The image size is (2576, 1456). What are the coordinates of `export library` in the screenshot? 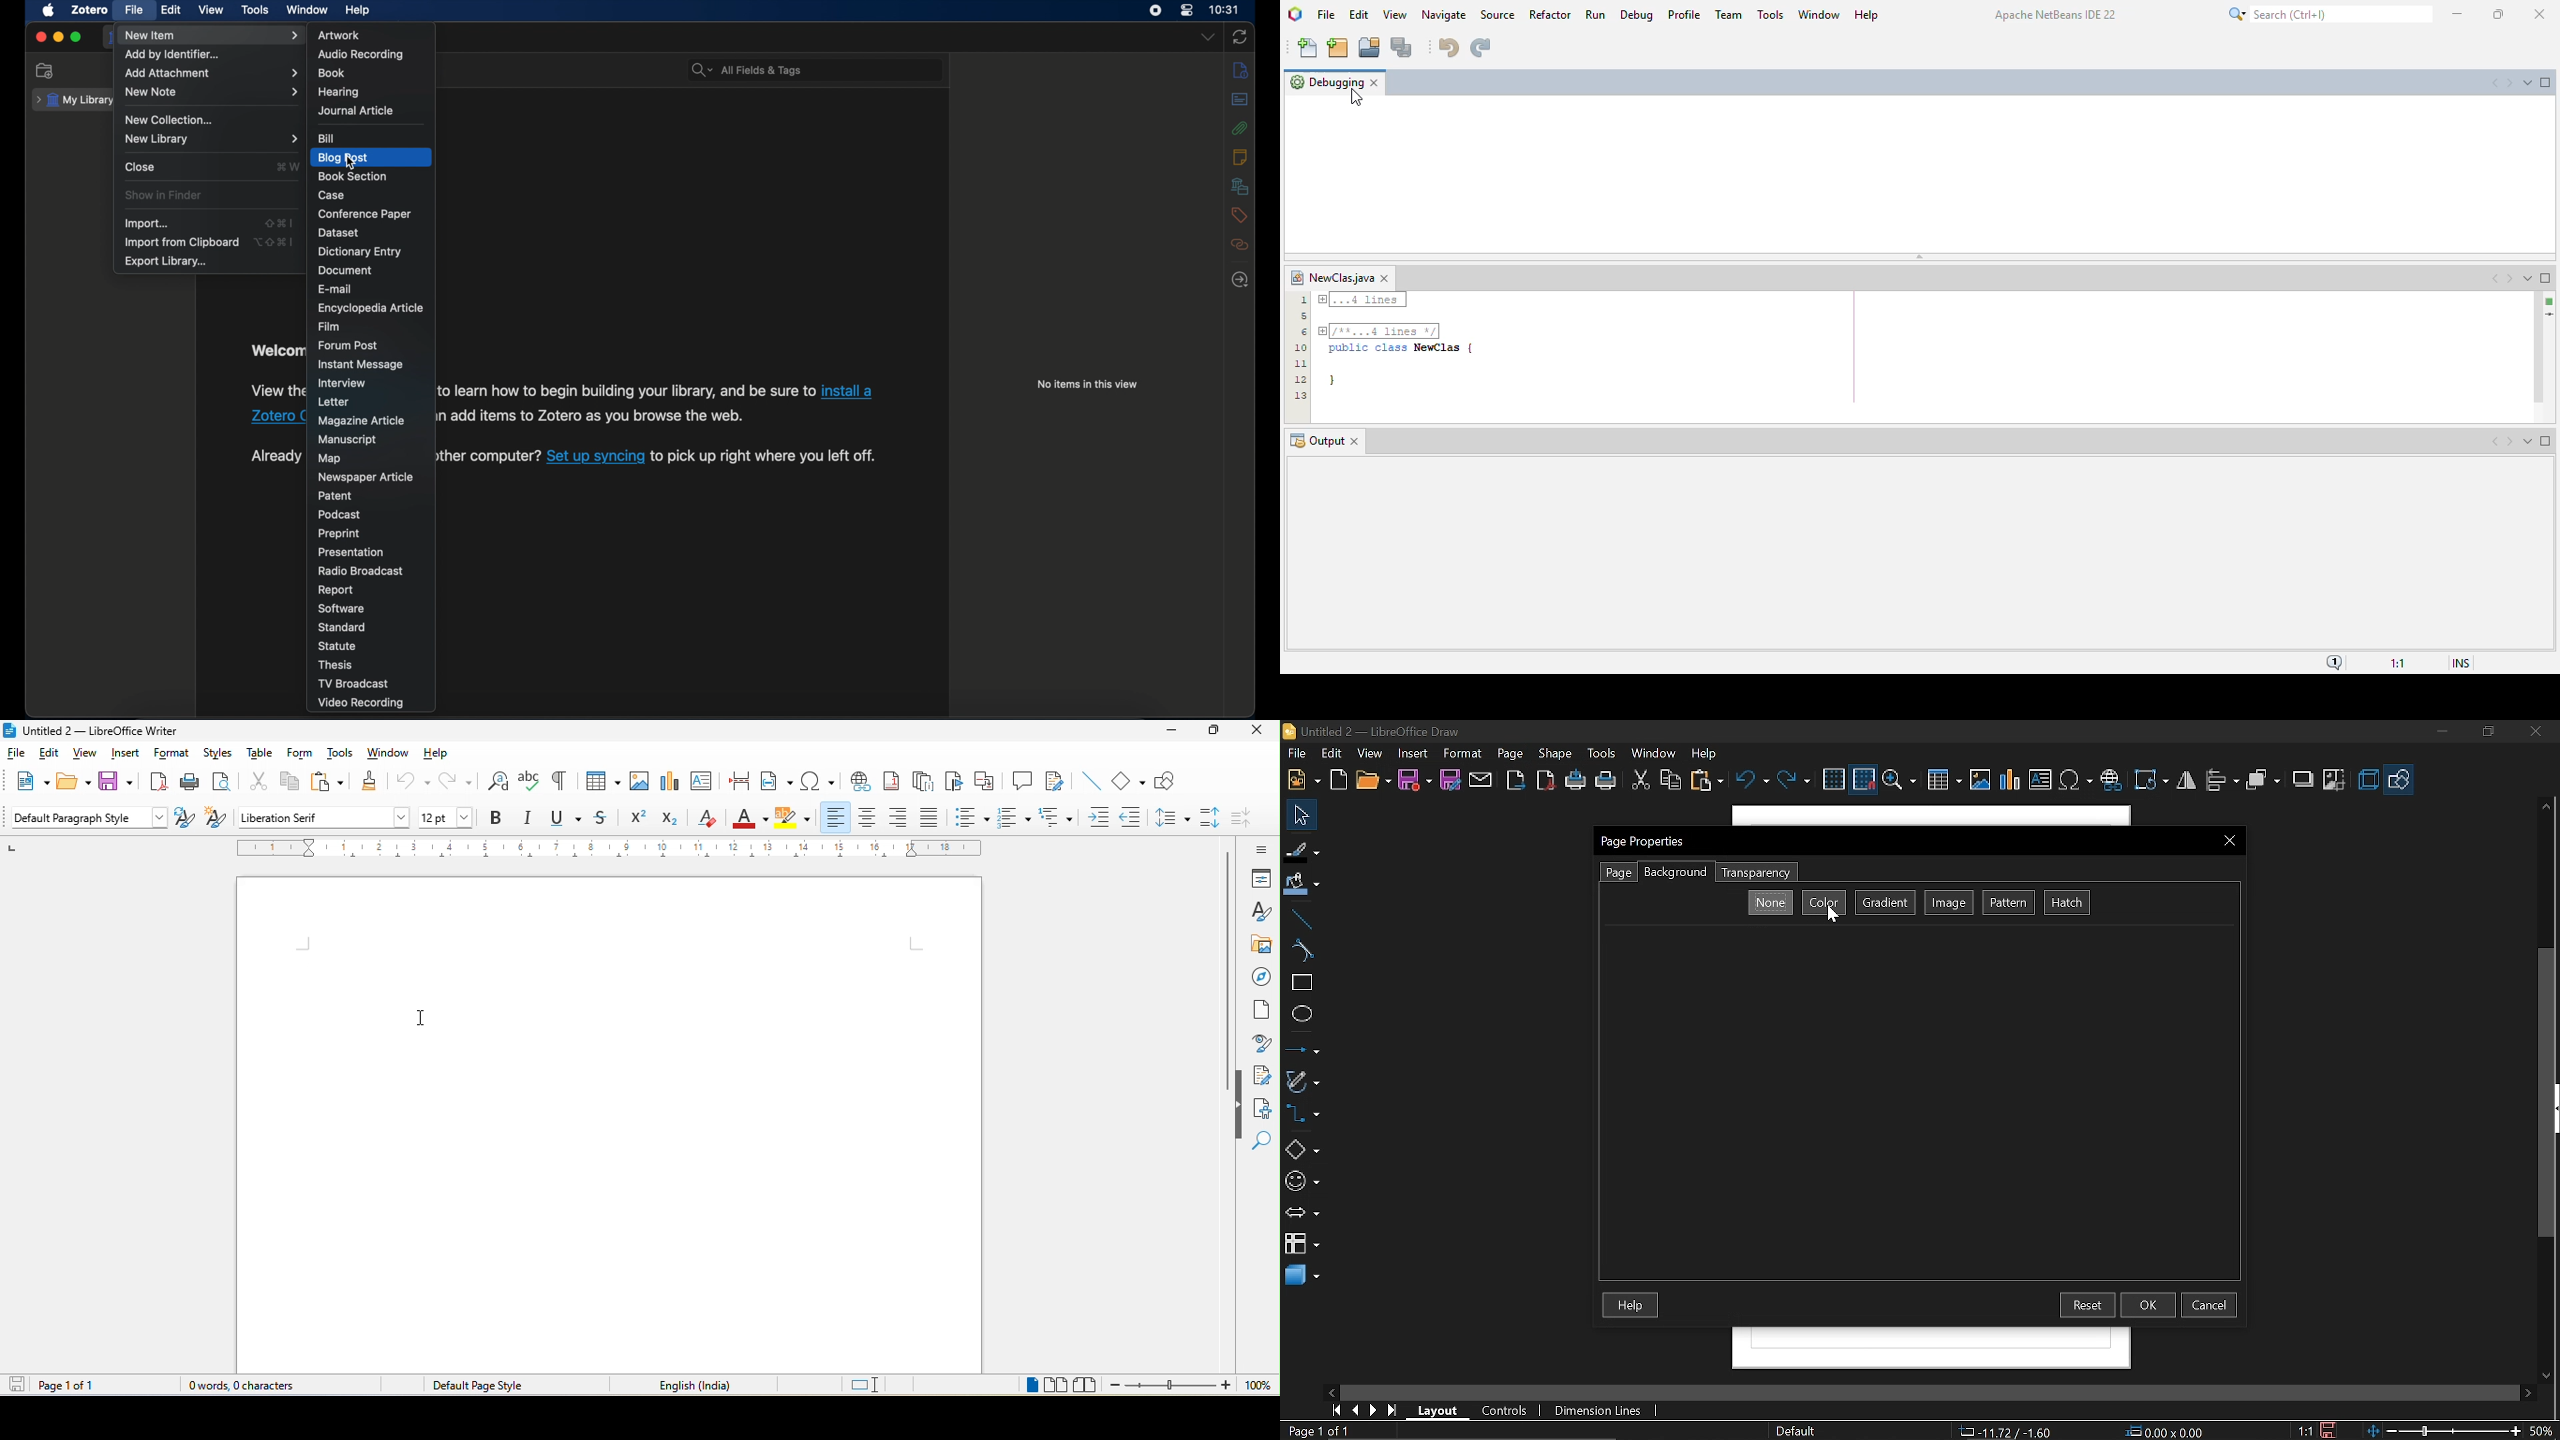 It's located at (167, 261).